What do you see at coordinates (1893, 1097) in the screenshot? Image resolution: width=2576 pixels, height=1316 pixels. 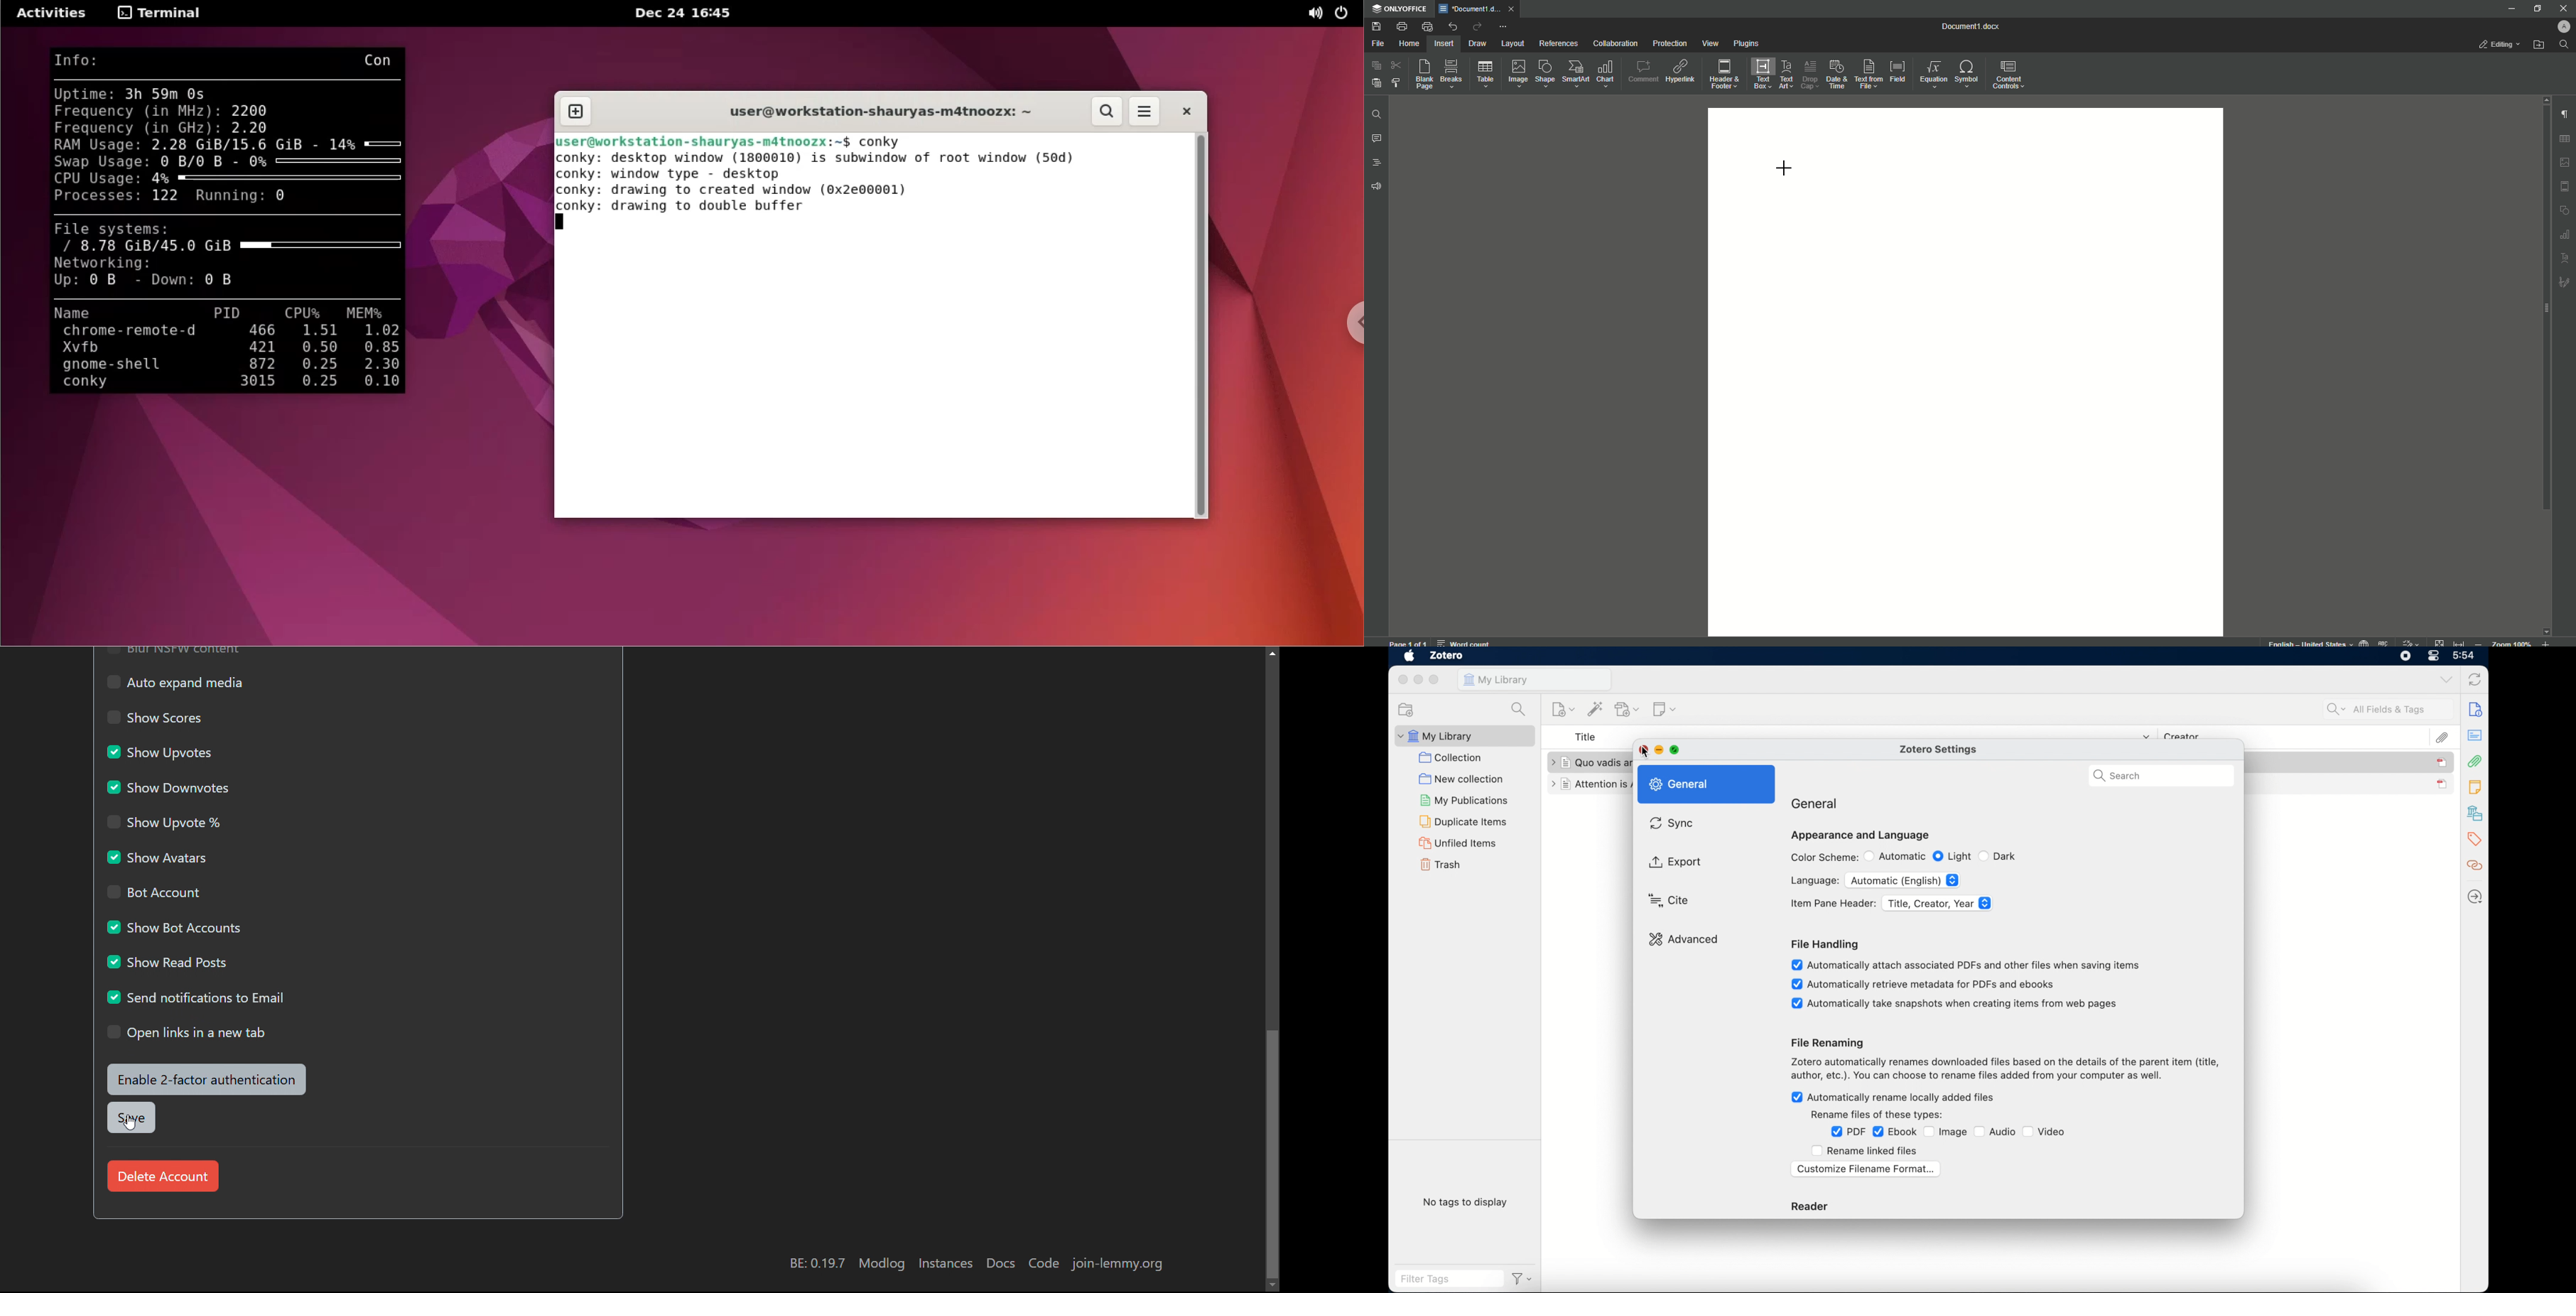 I see `automatically rename locally added files` at bounding box center [1893, 1097].